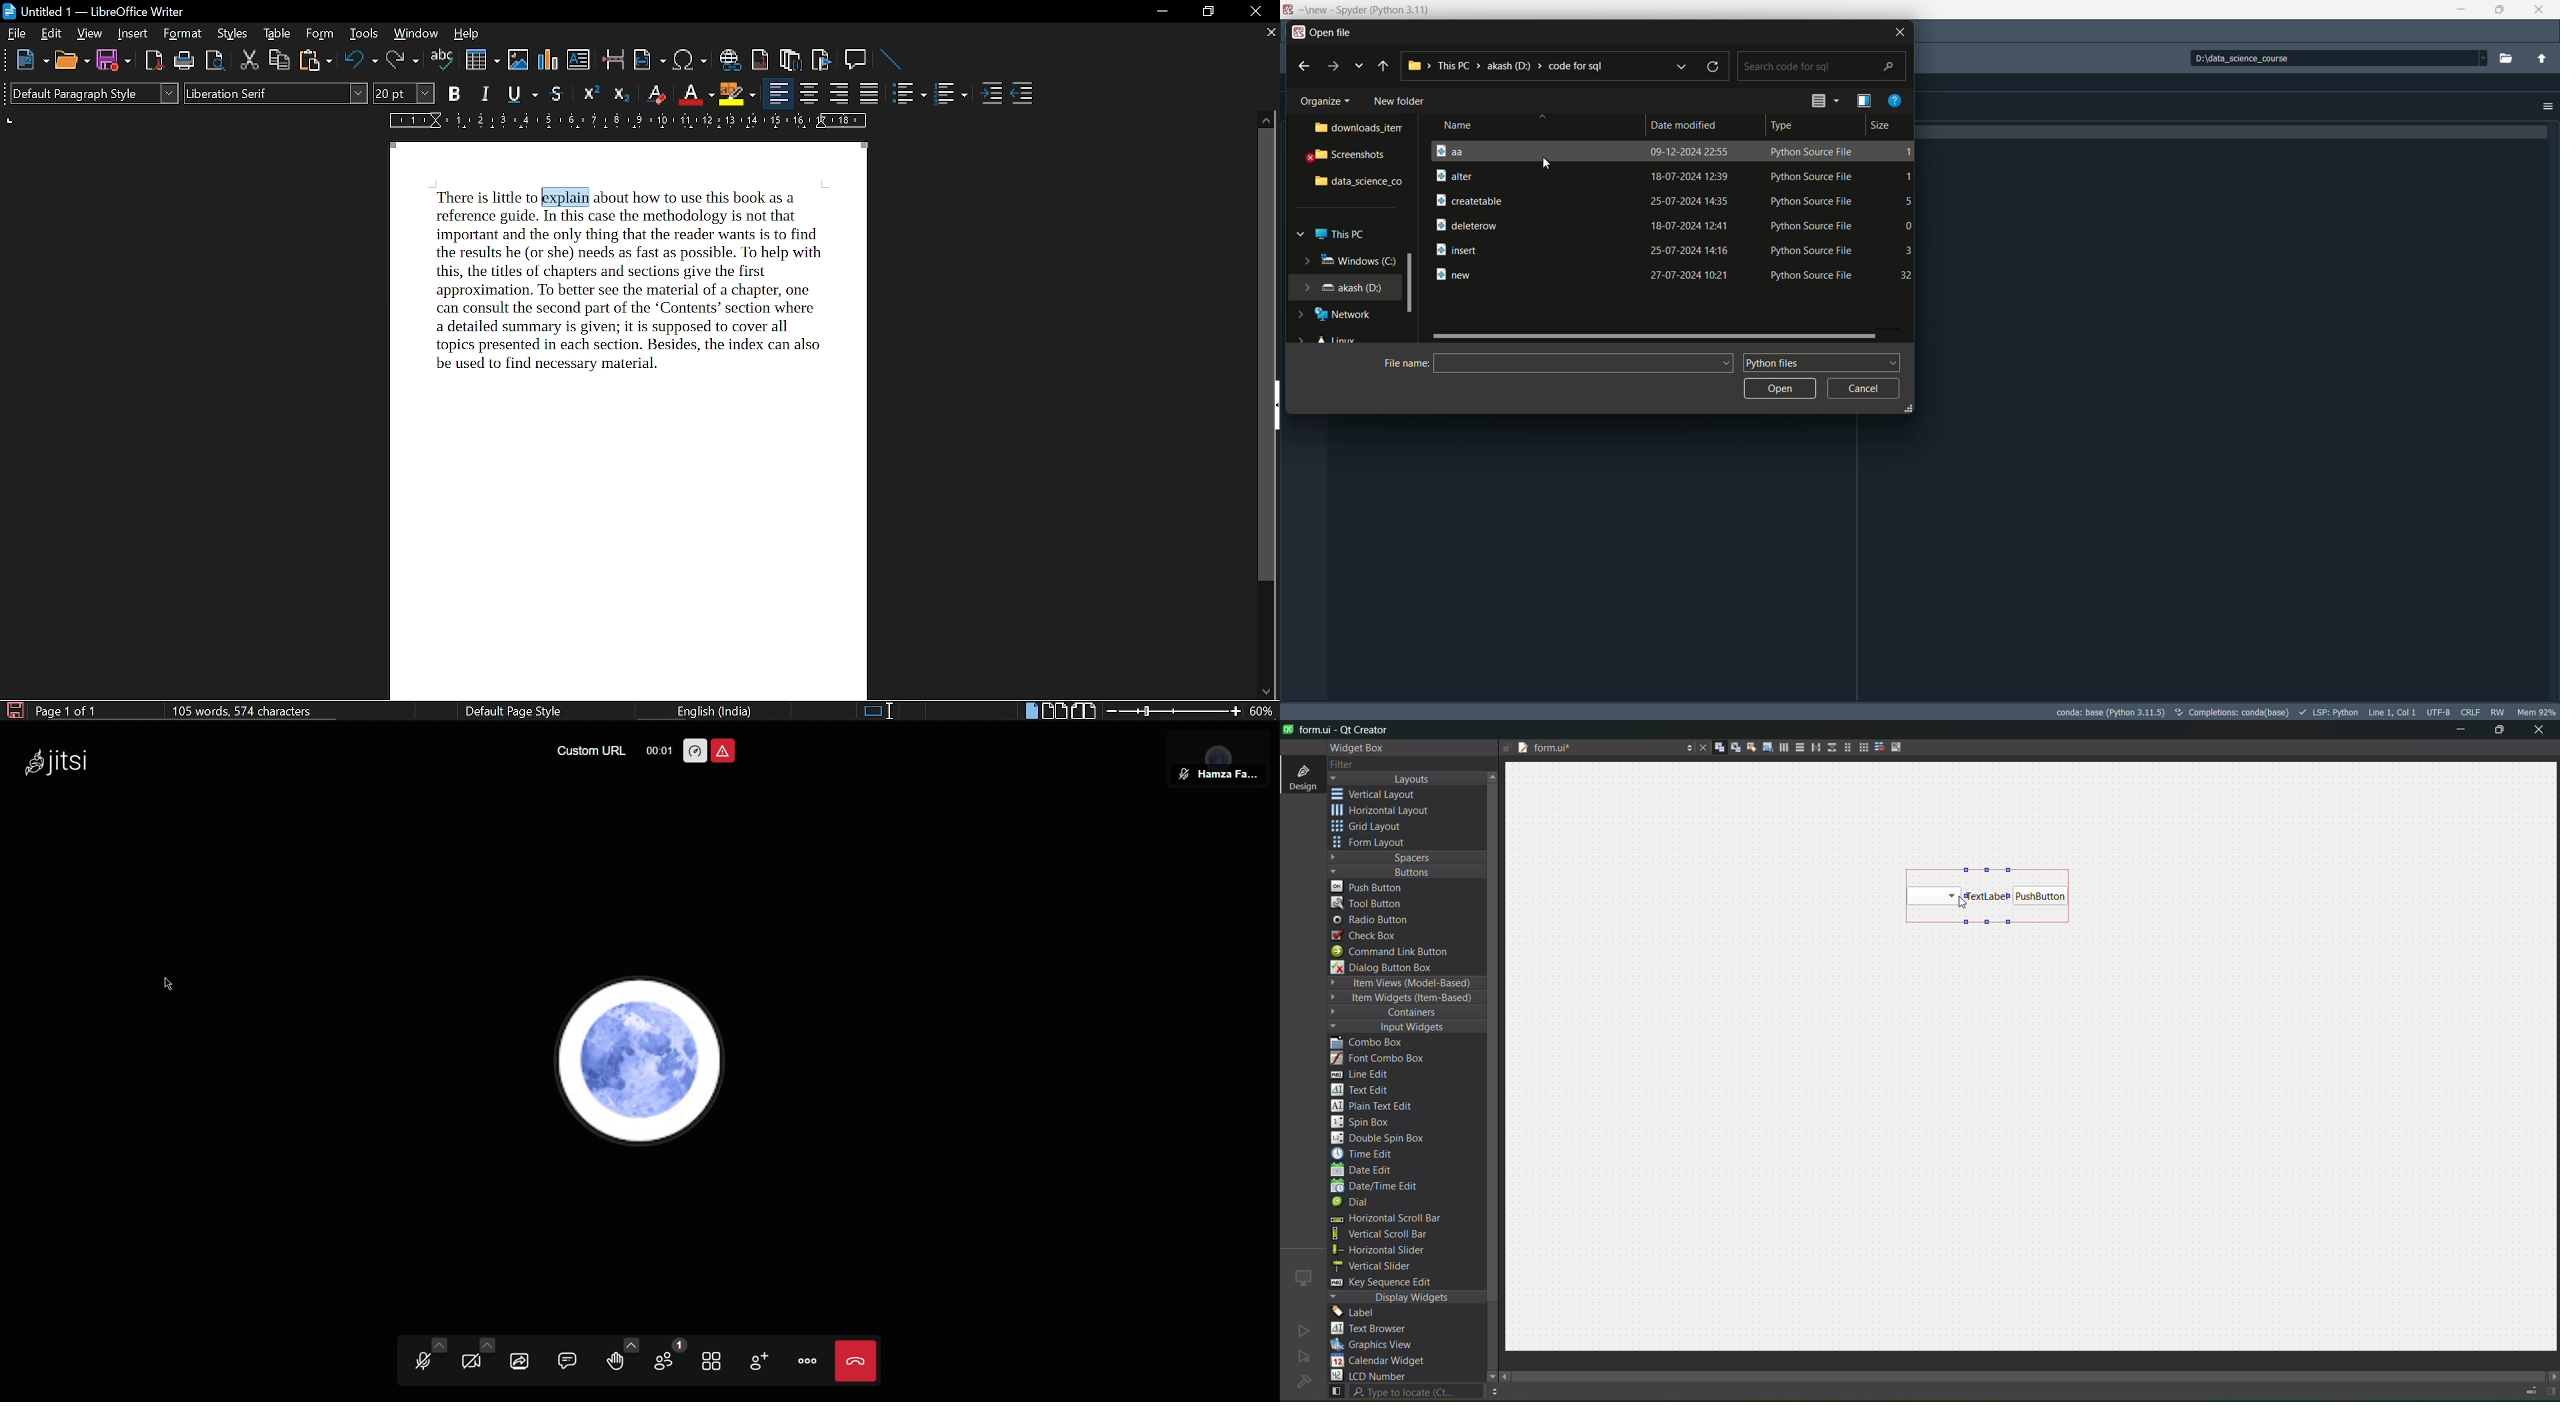 The width and height of the screenshot is (2576, 1428). Describe the element at coordinates (91, 35) in the screenshot. I see `view` at that location.